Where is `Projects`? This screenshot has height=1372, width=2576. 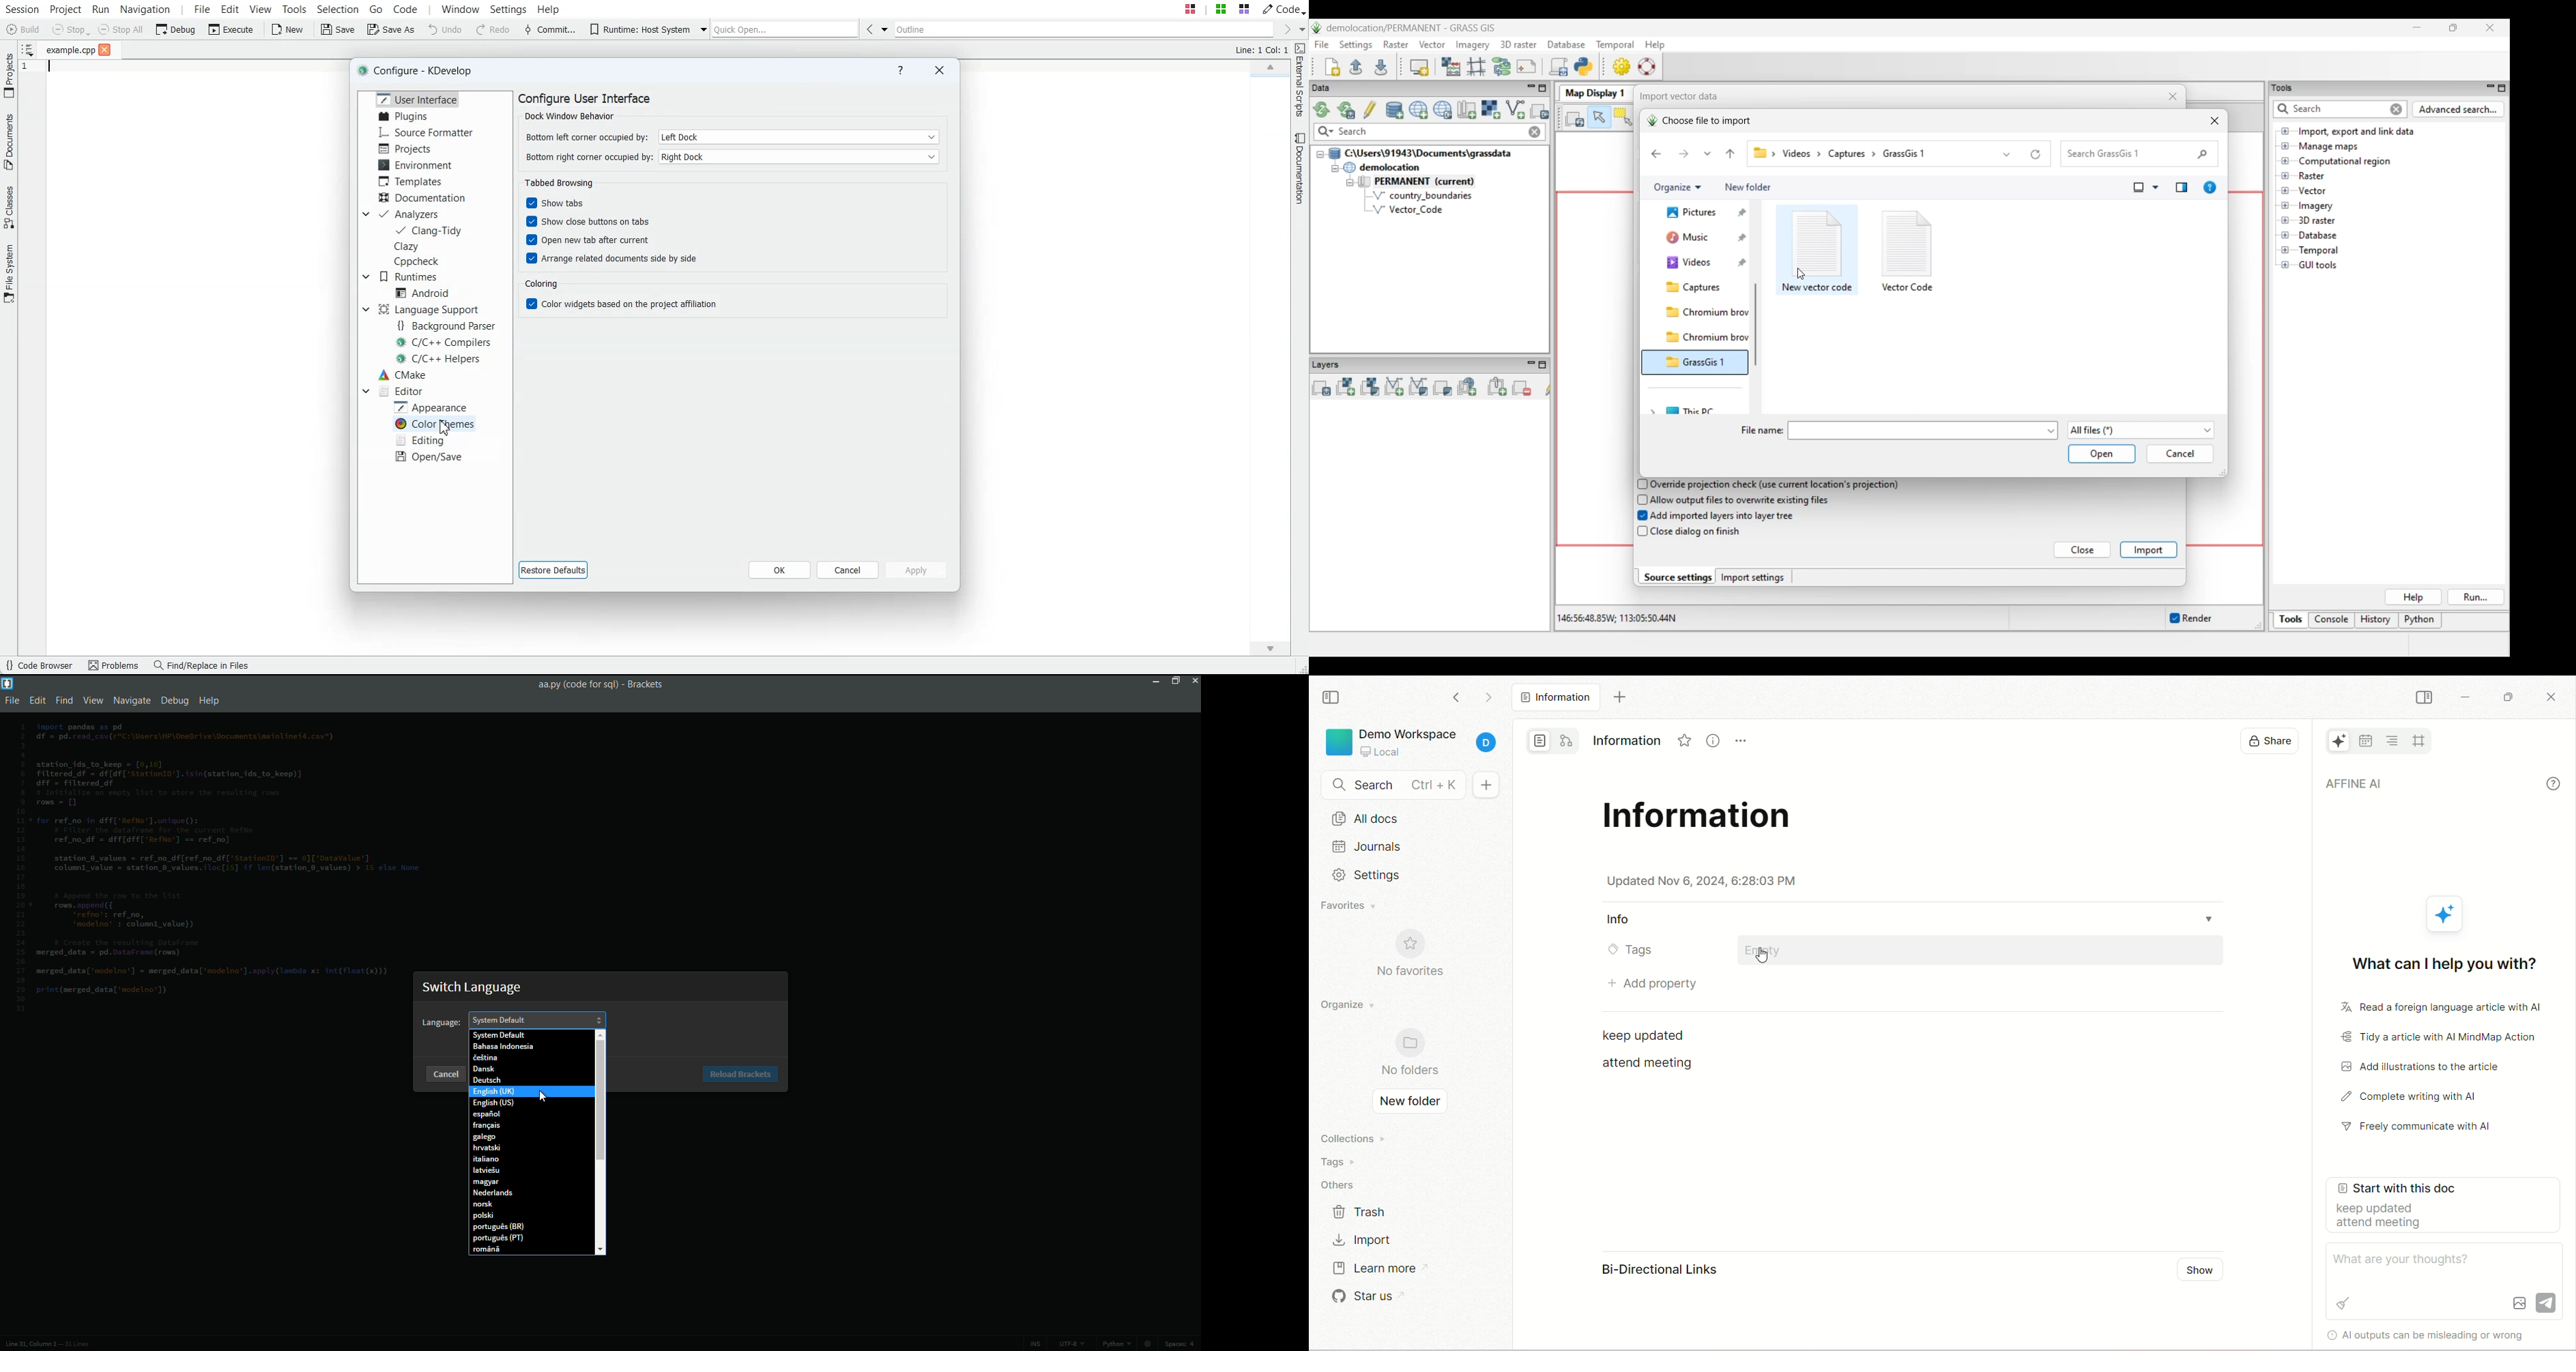
Projects is located at coordinates (405, 149).